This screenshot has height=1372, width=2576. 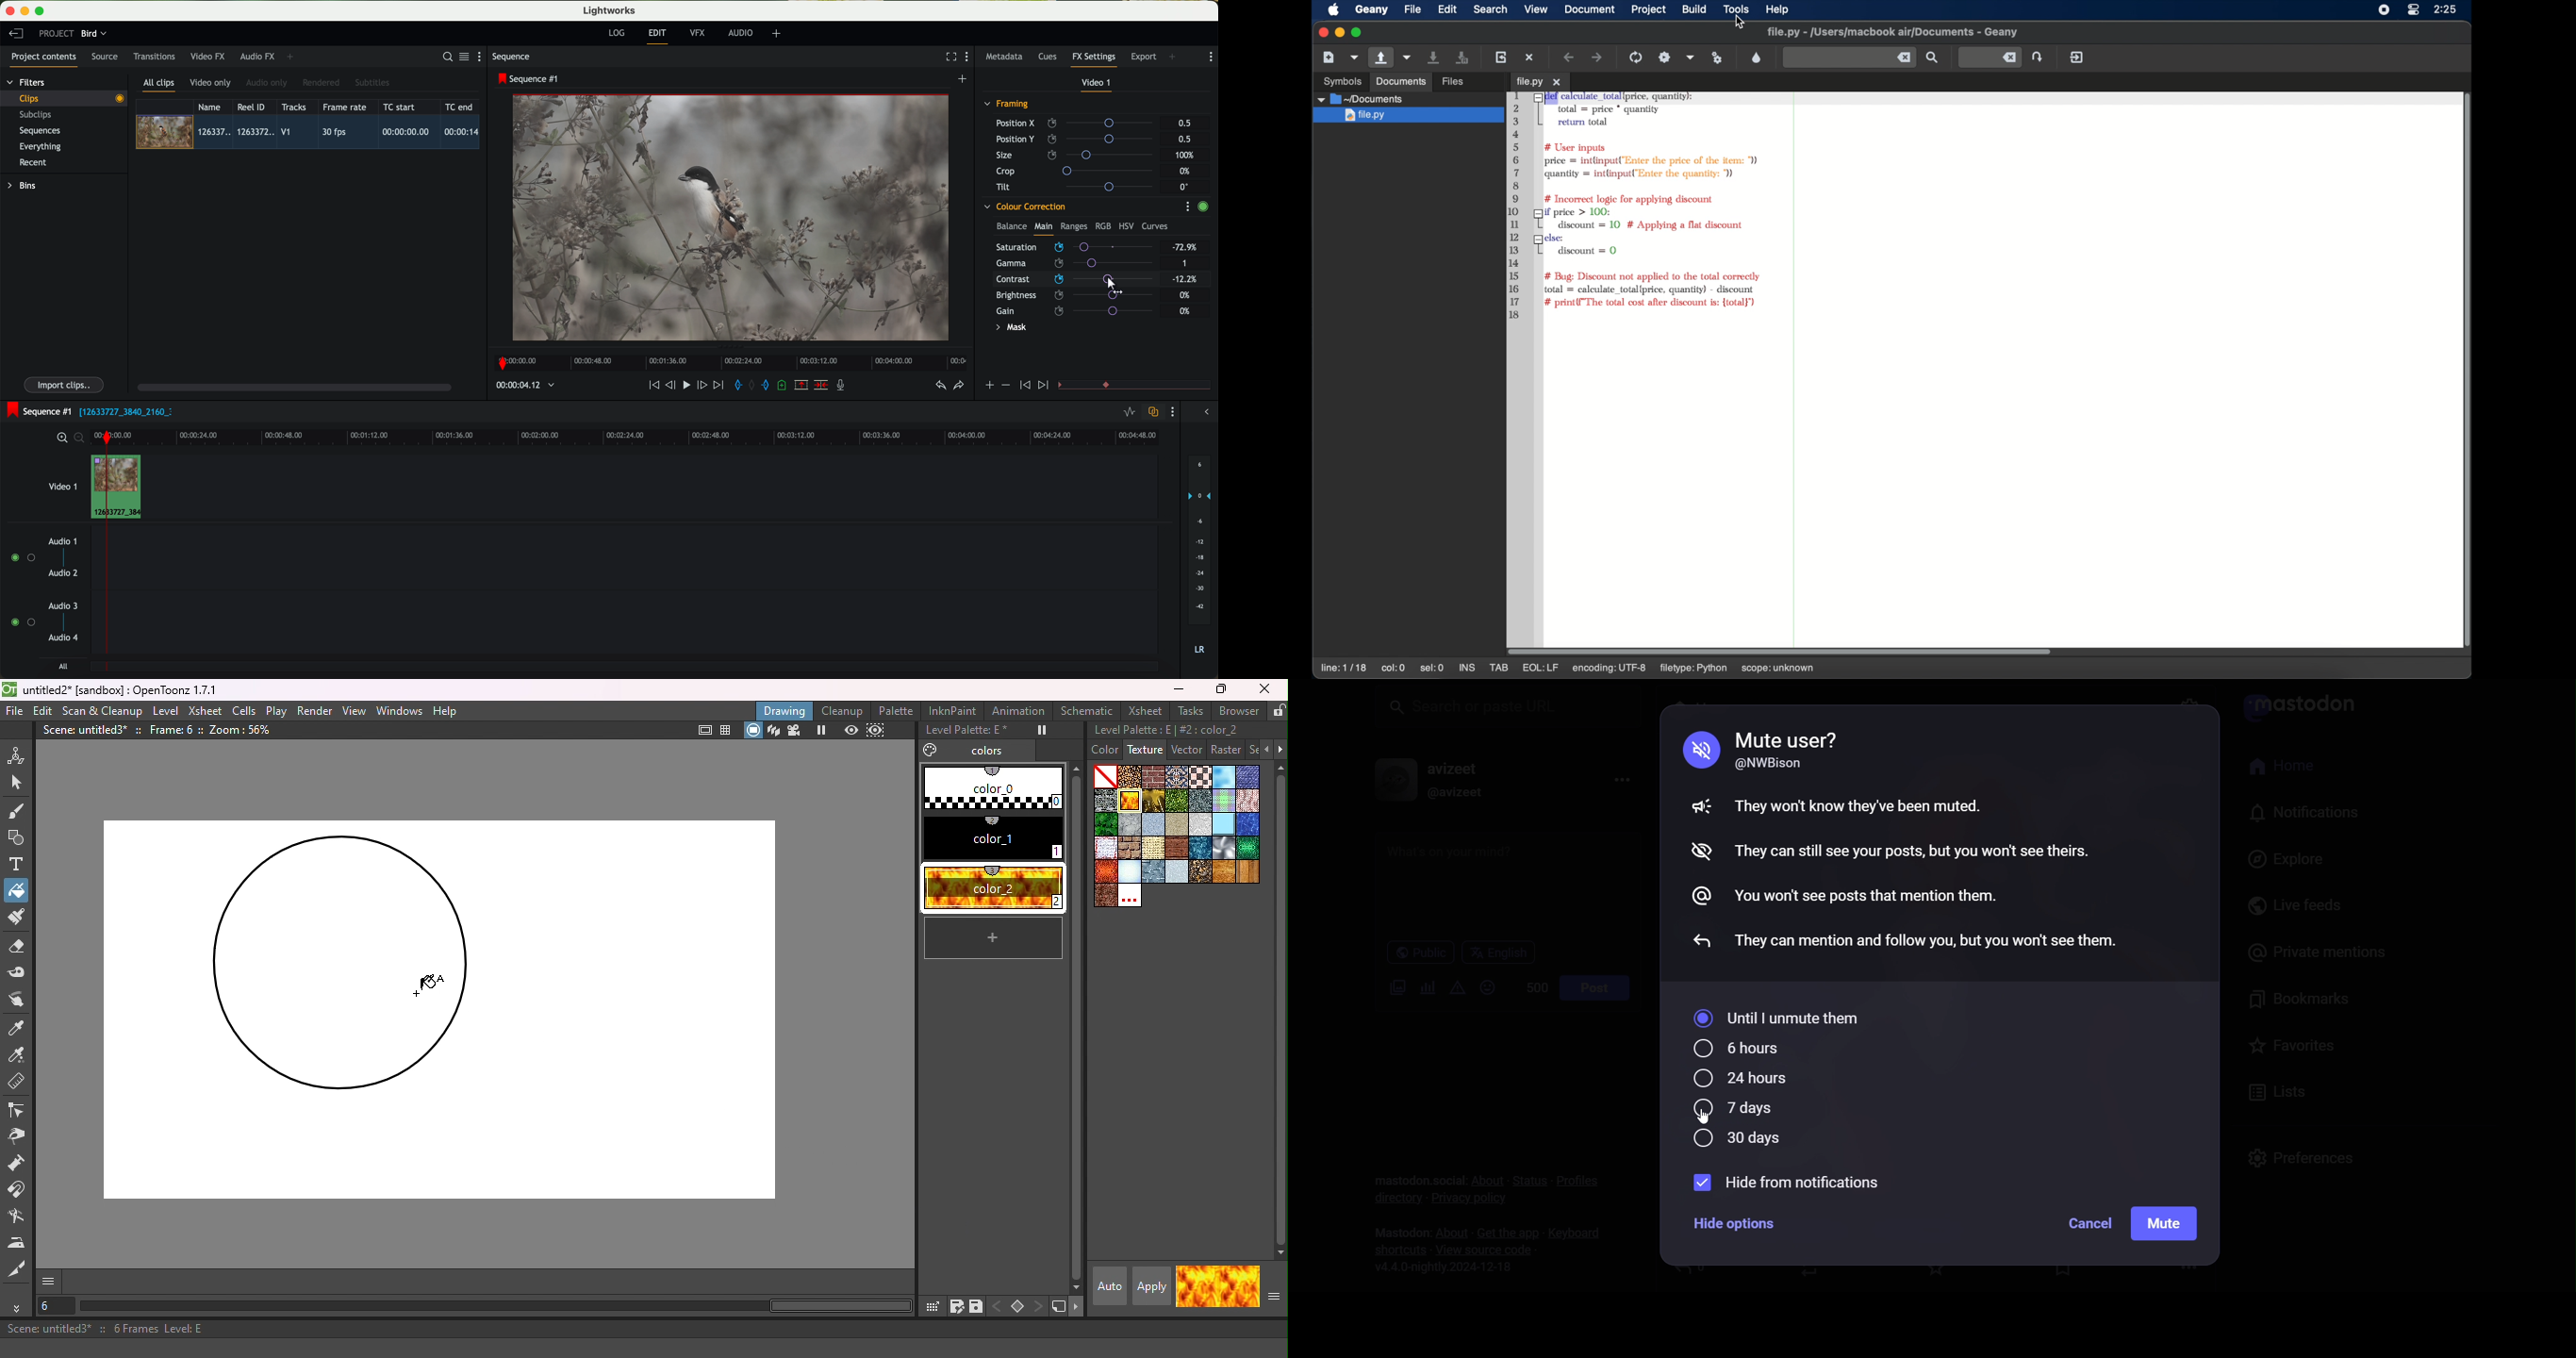 I want to click on minimize, so click(x=1338, y=33).